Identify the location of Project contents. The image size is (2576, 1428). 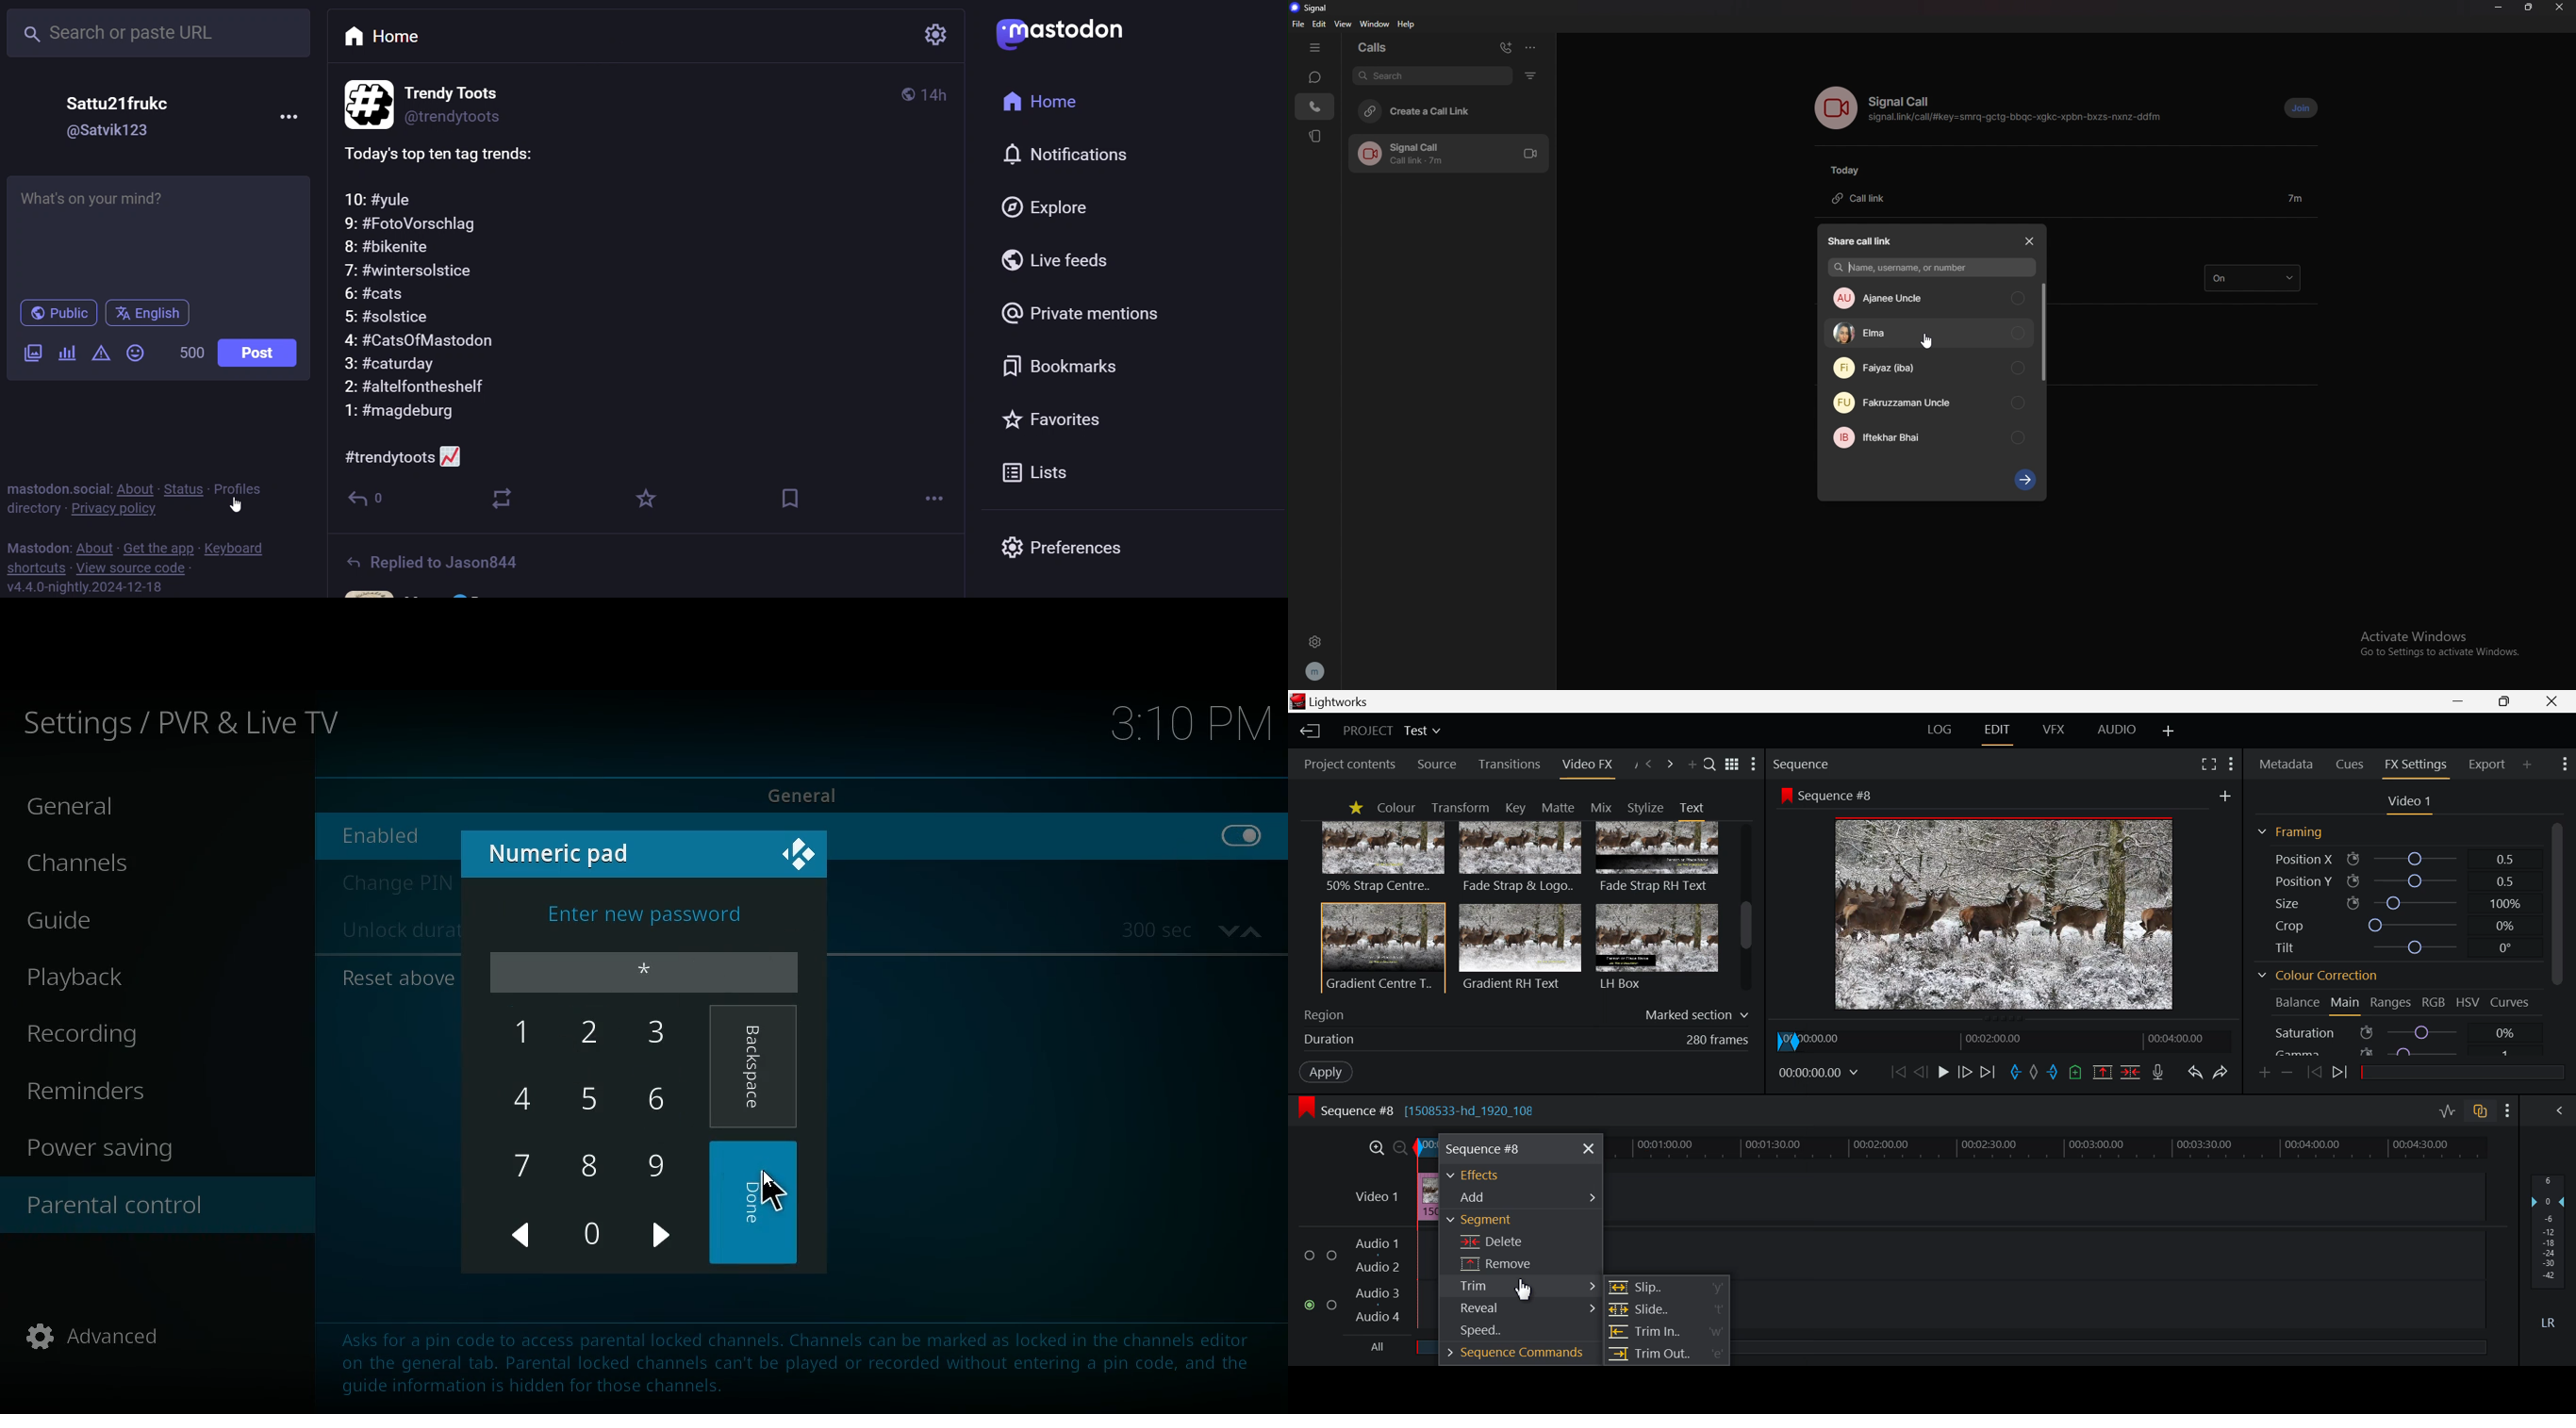
(1348, 764).